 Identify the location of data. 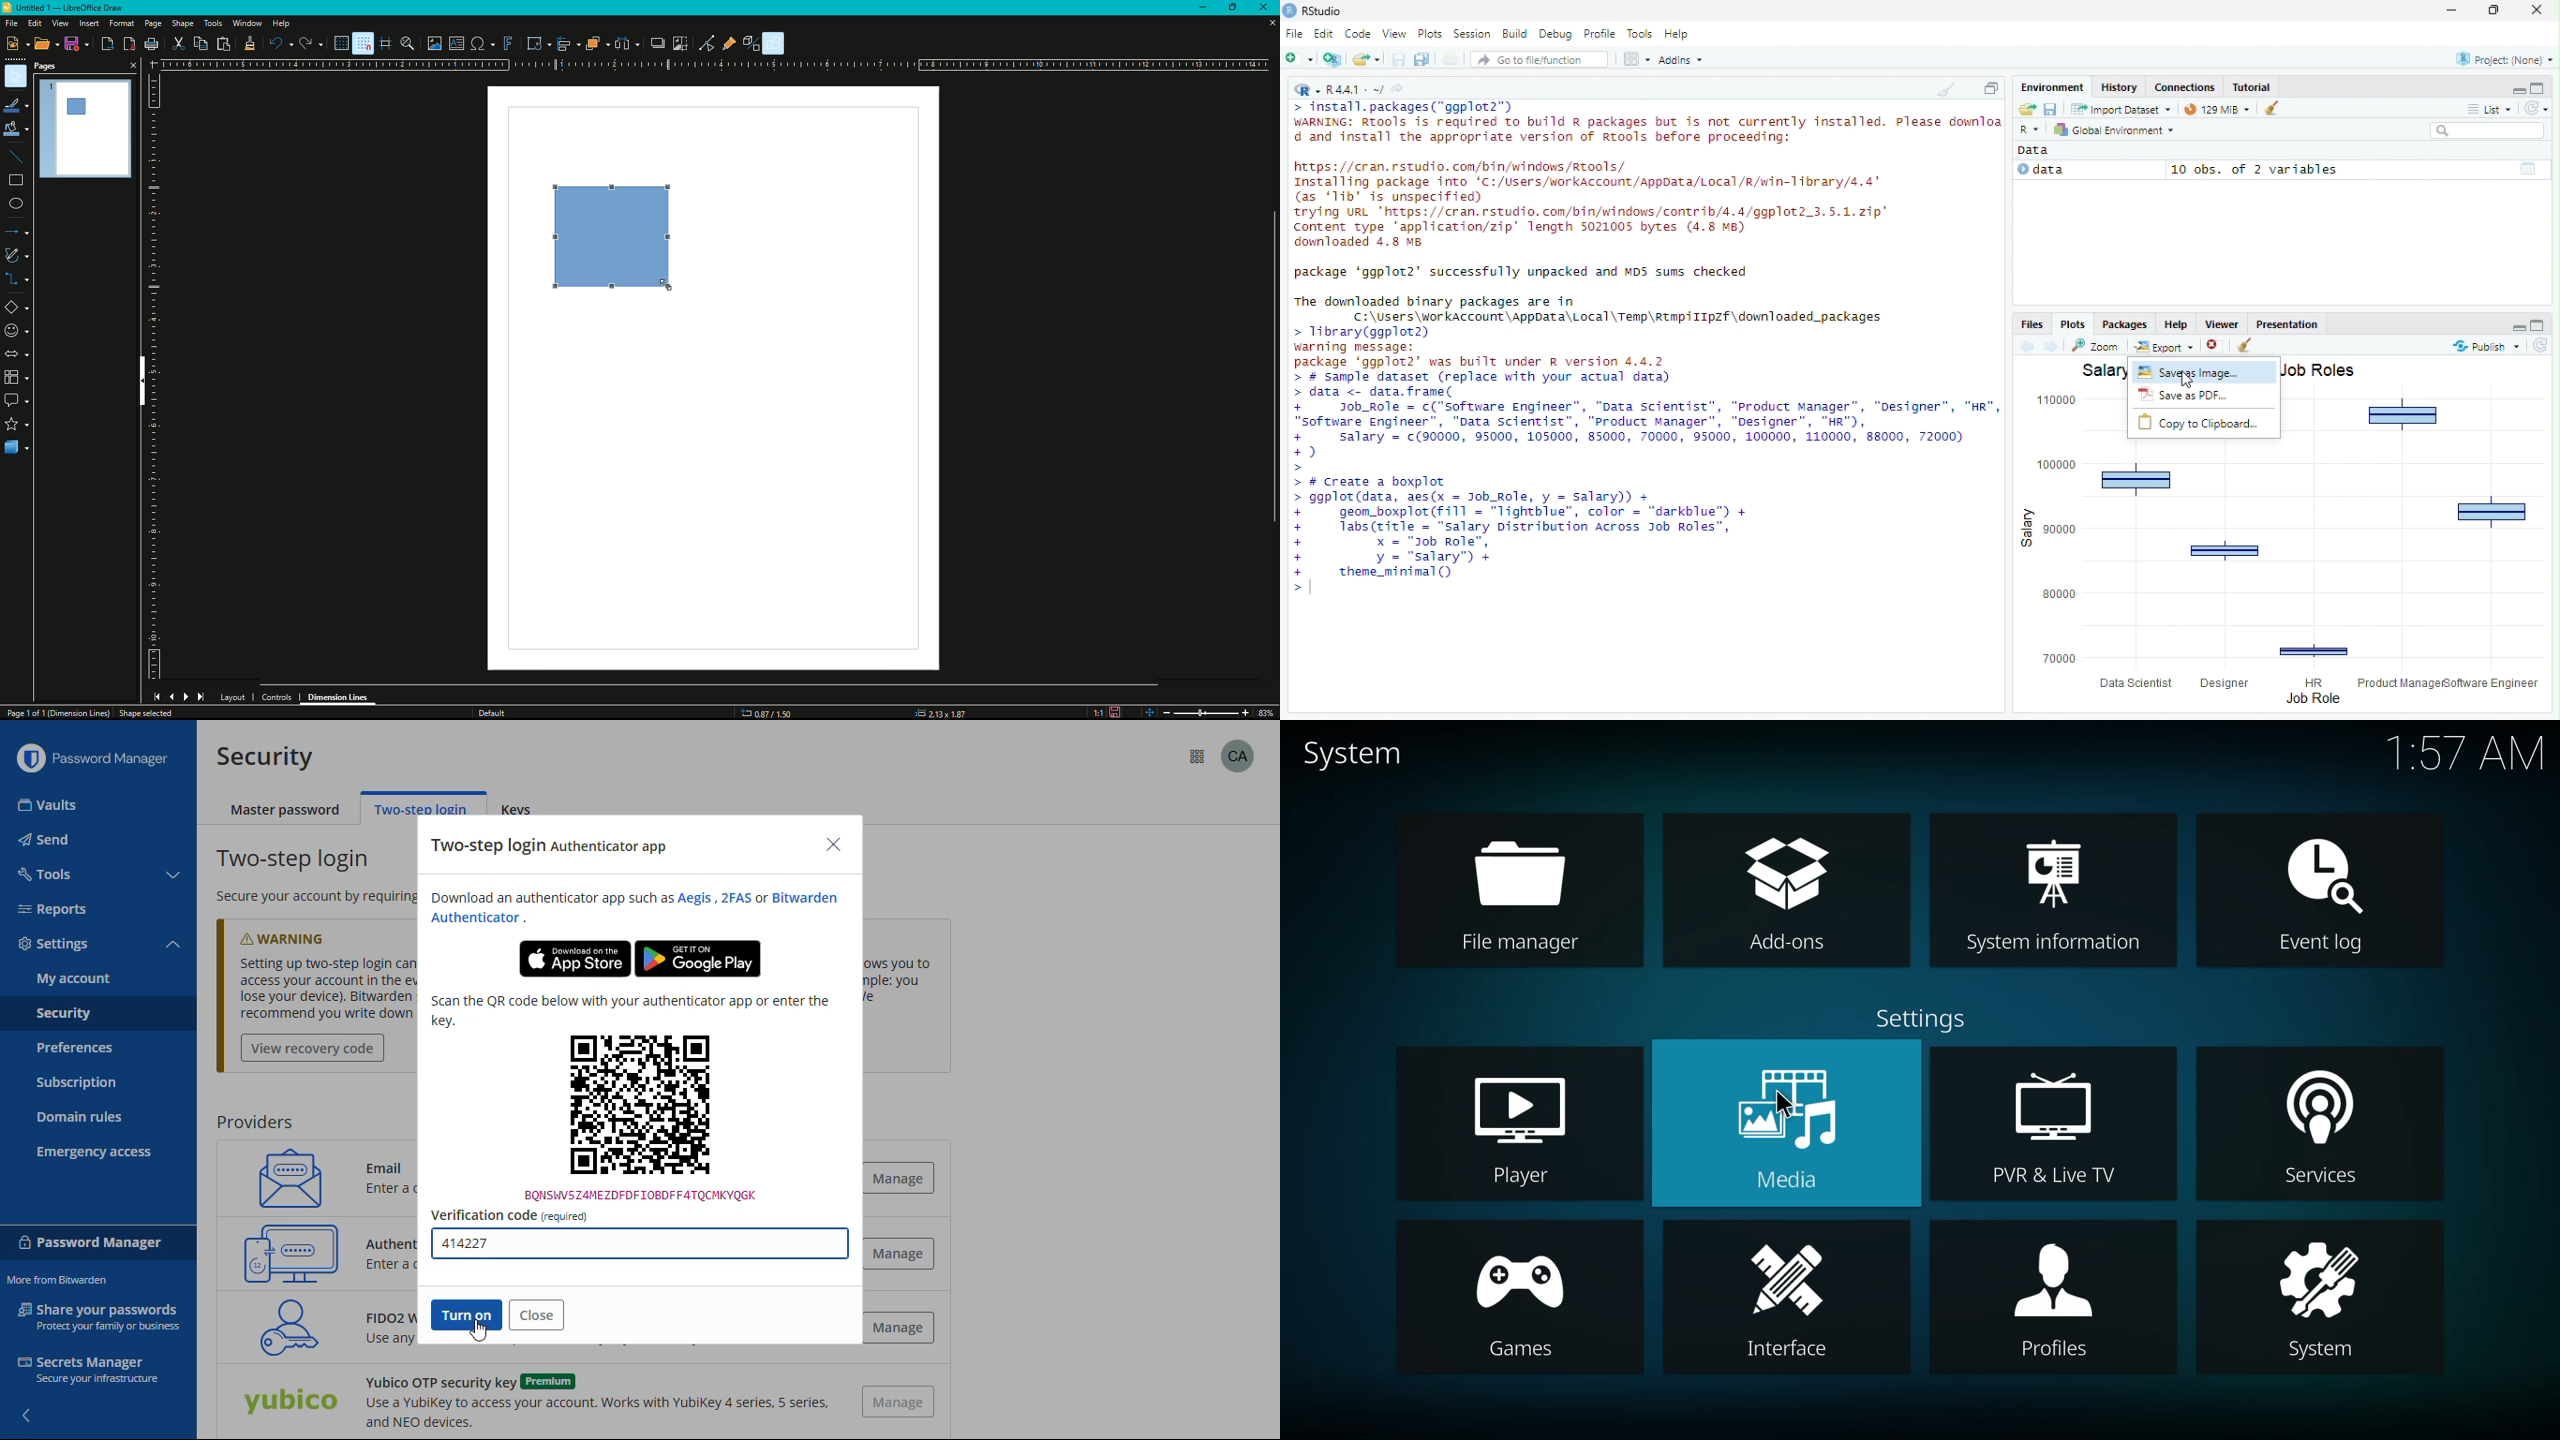
(2088, 170).